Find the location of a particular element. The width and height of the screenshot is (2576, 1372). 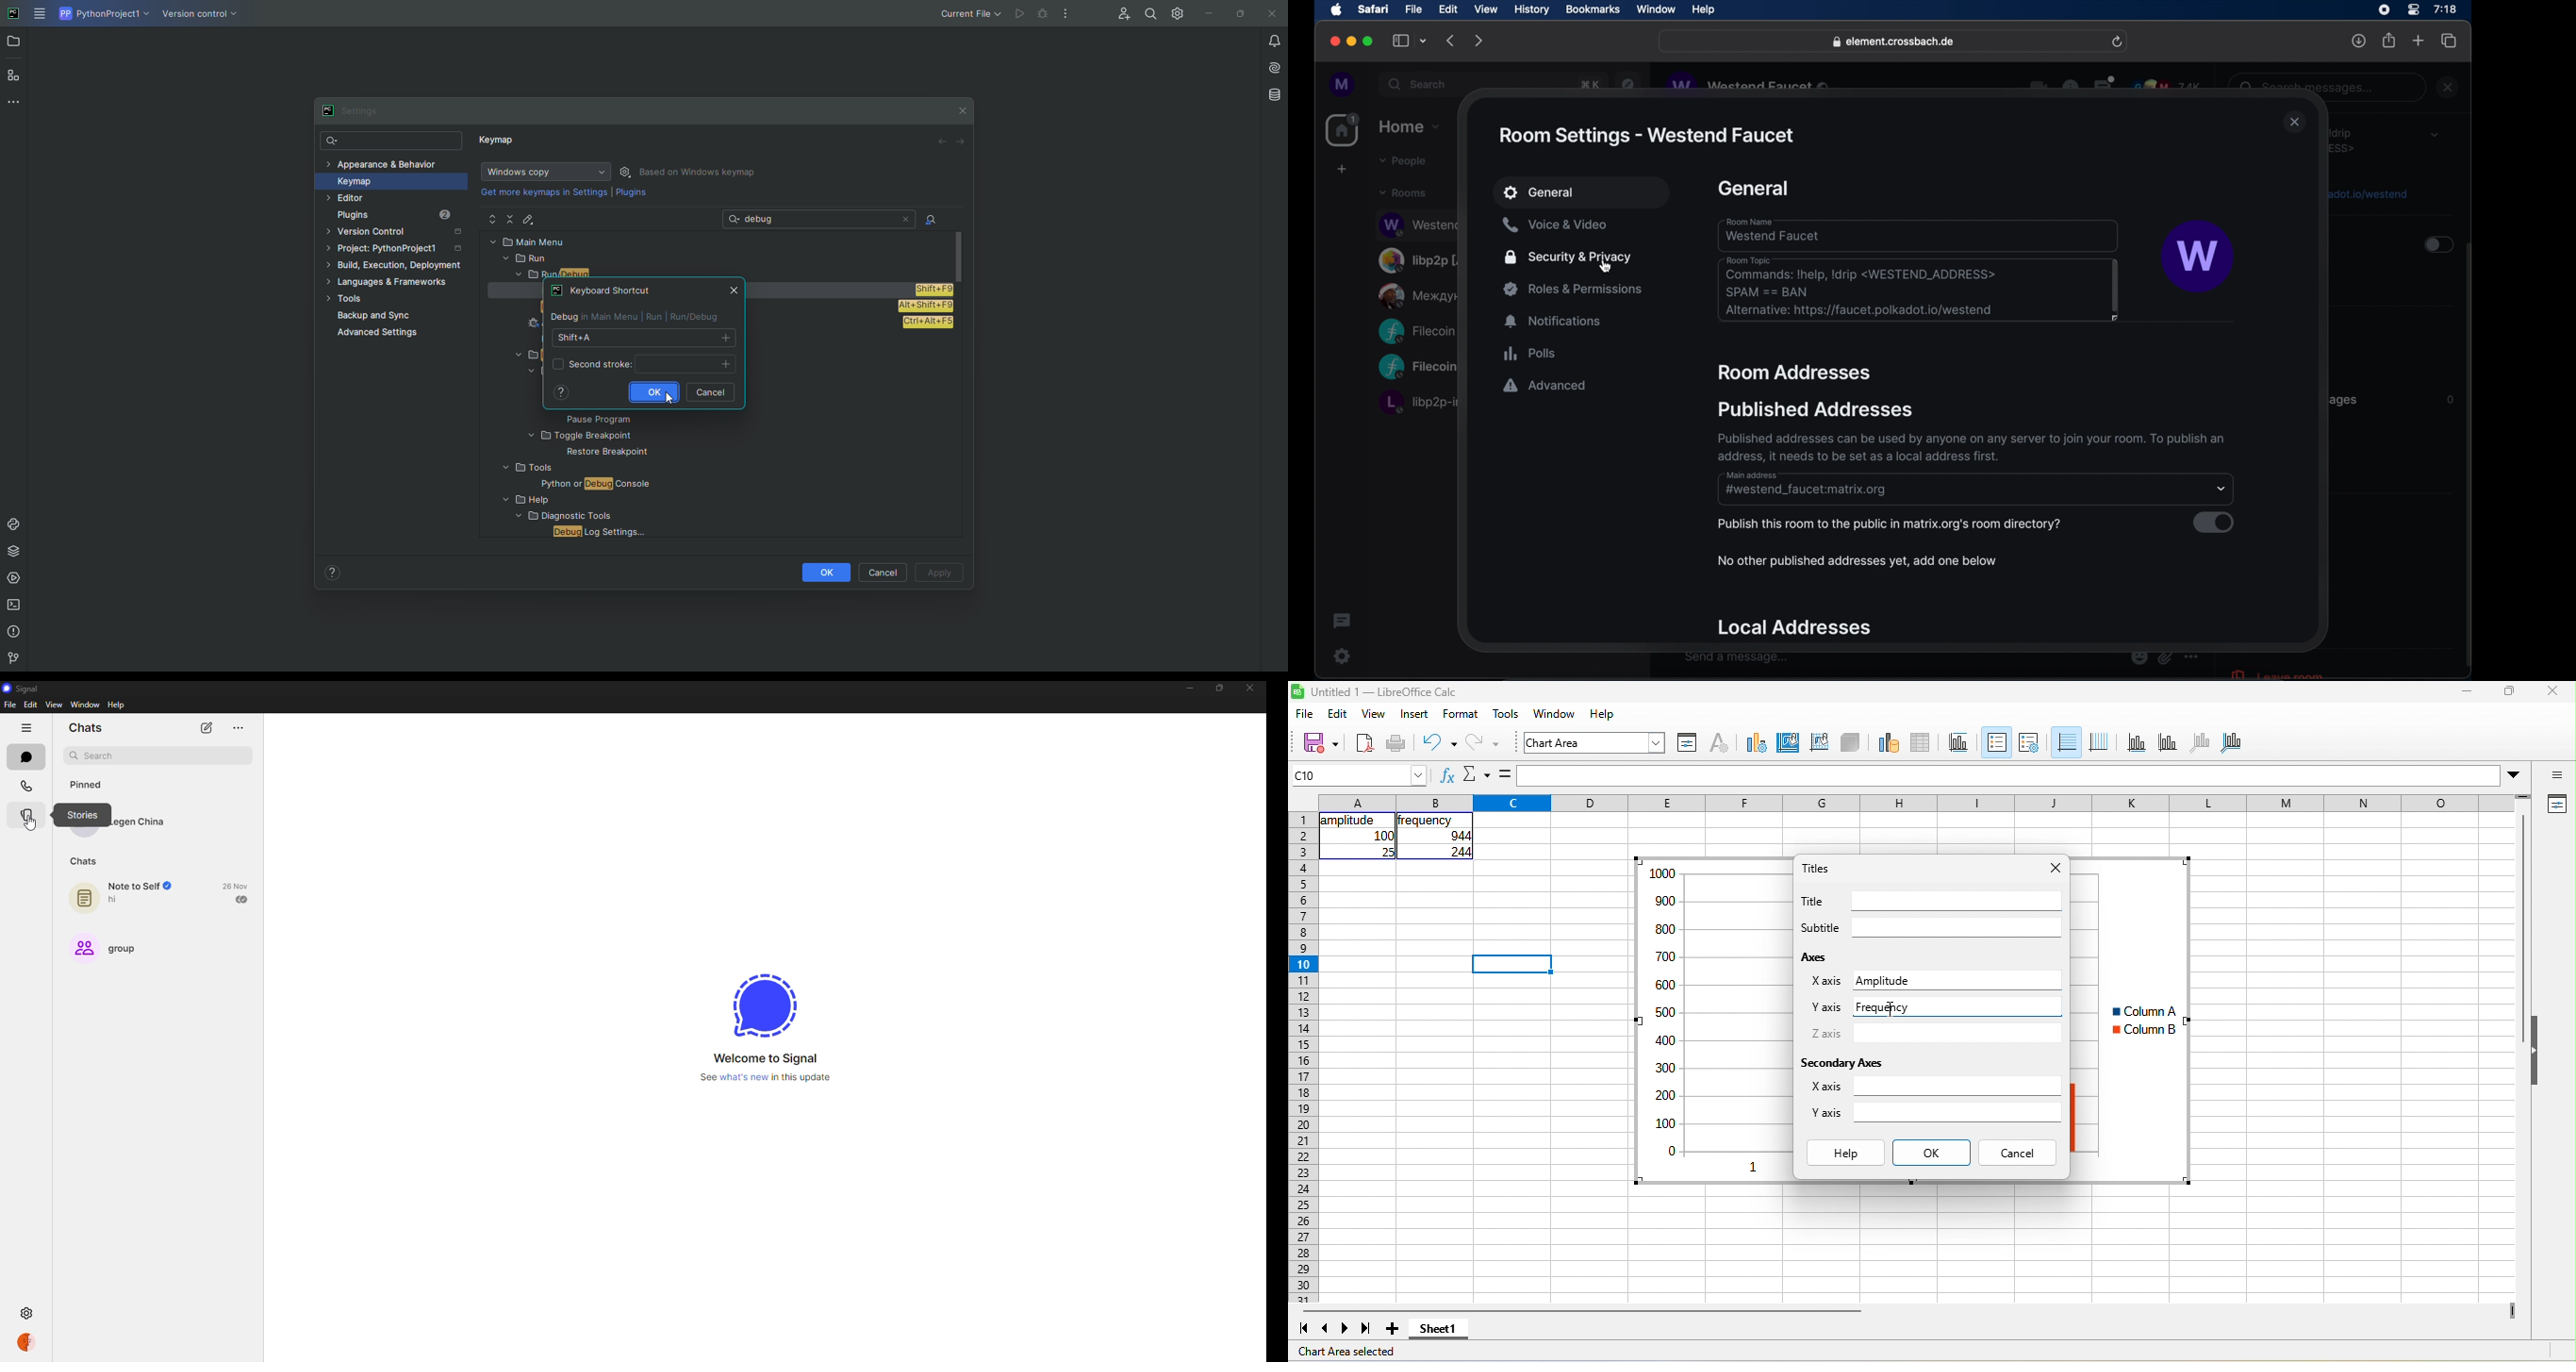

Y axis is located at coordinates (1826, 1112).